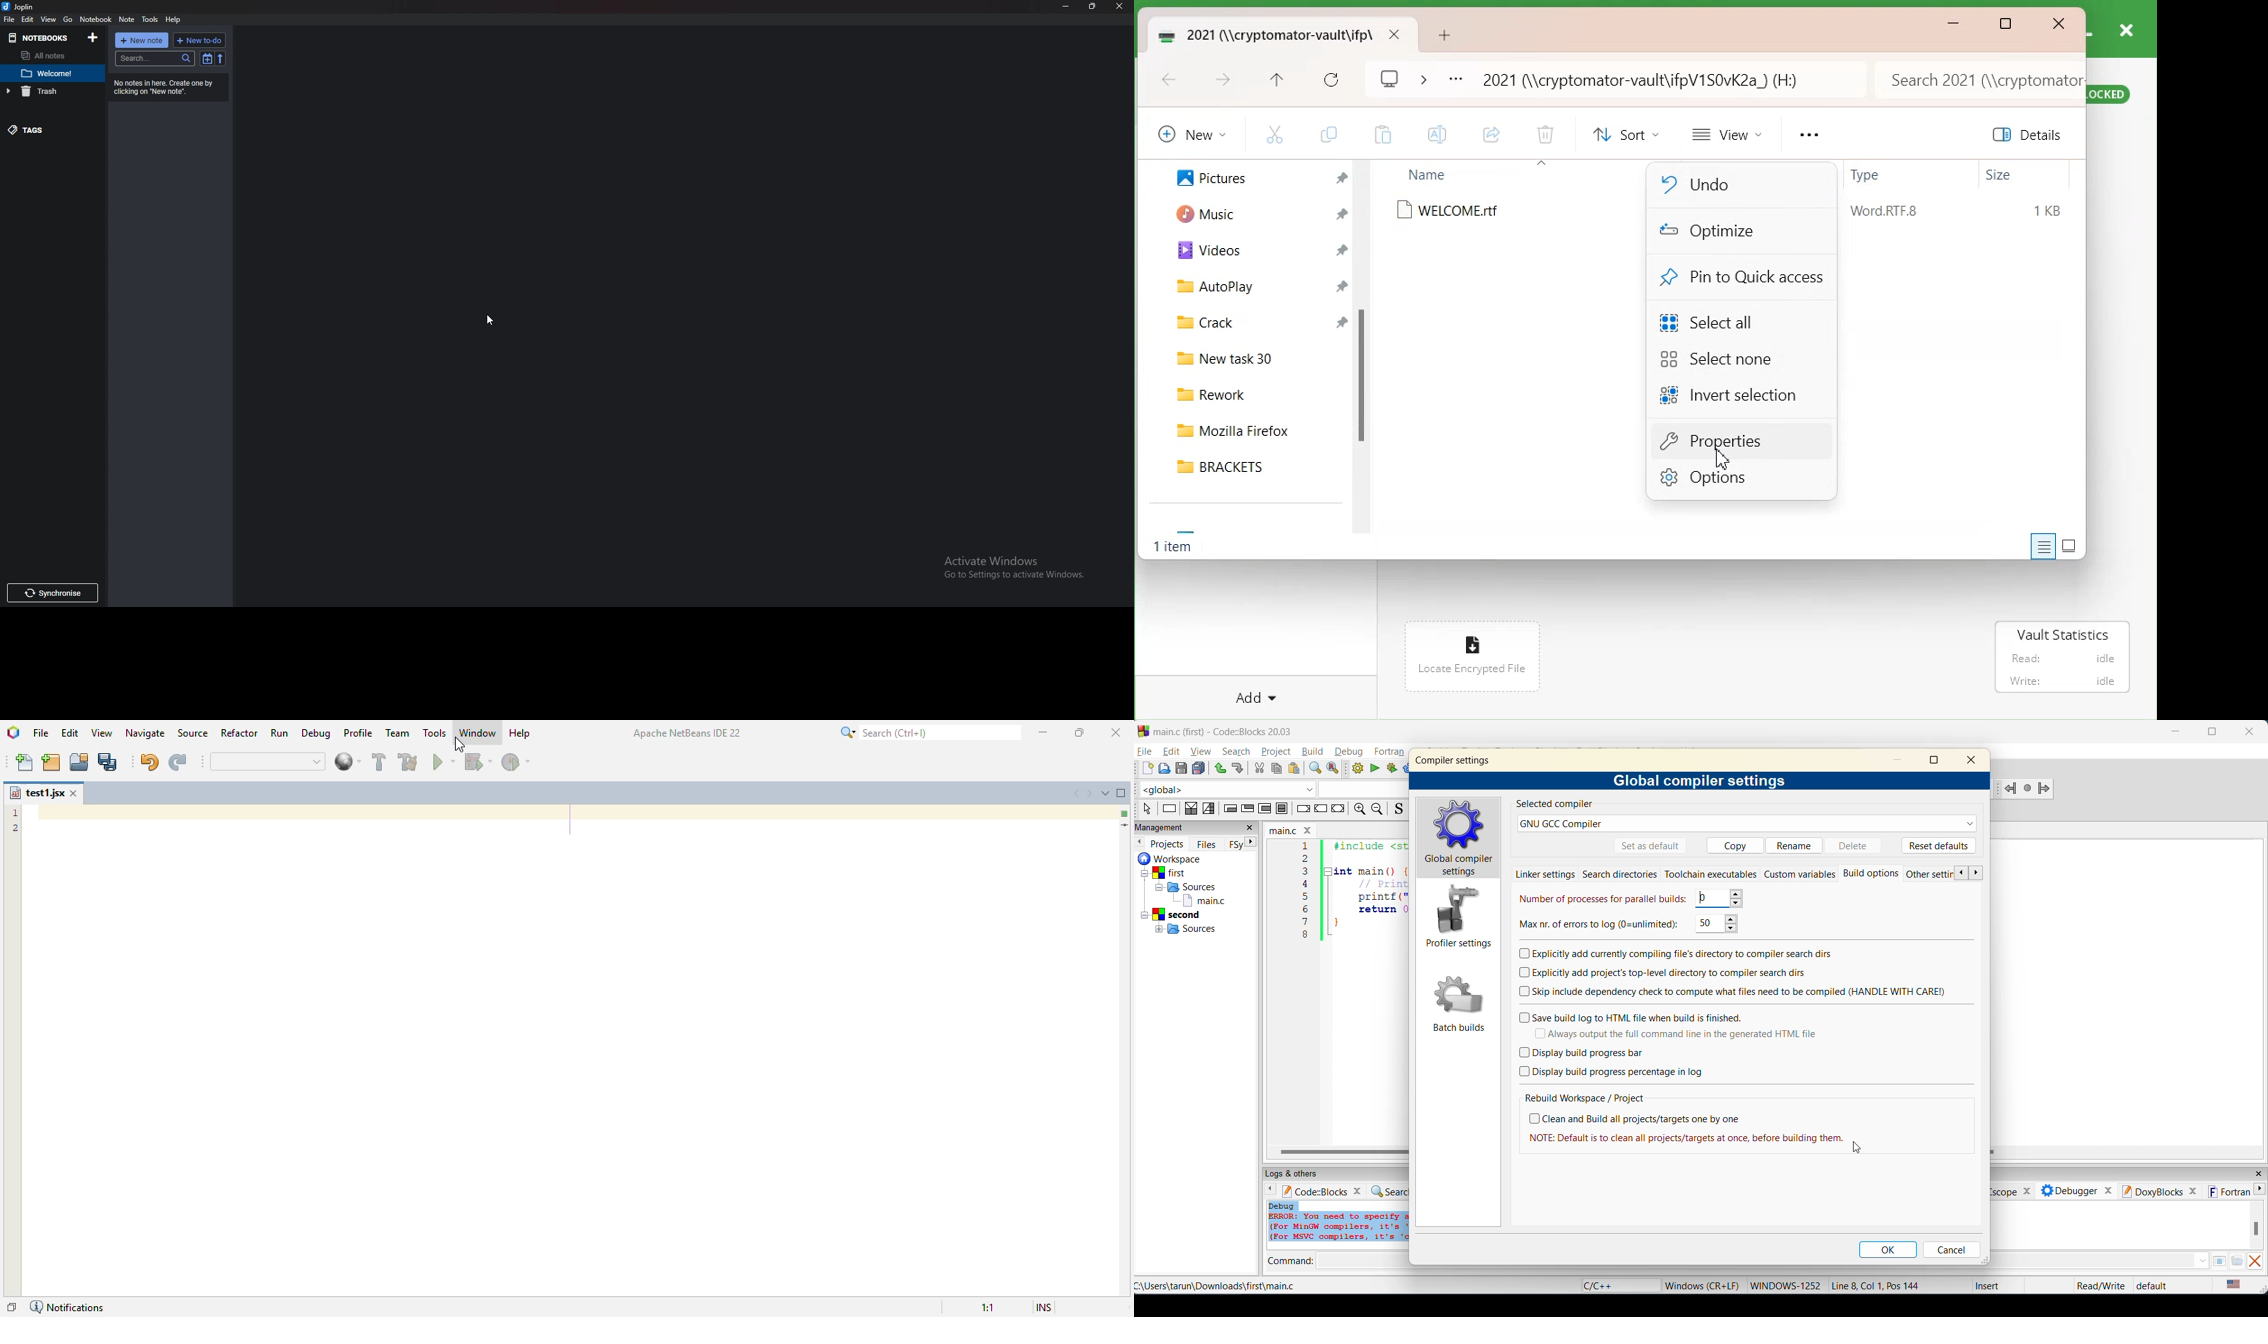  What do you see at coordinates (206, 59) in the screenshot?
I see `toggle sort order` at bounding box center [206, 59].